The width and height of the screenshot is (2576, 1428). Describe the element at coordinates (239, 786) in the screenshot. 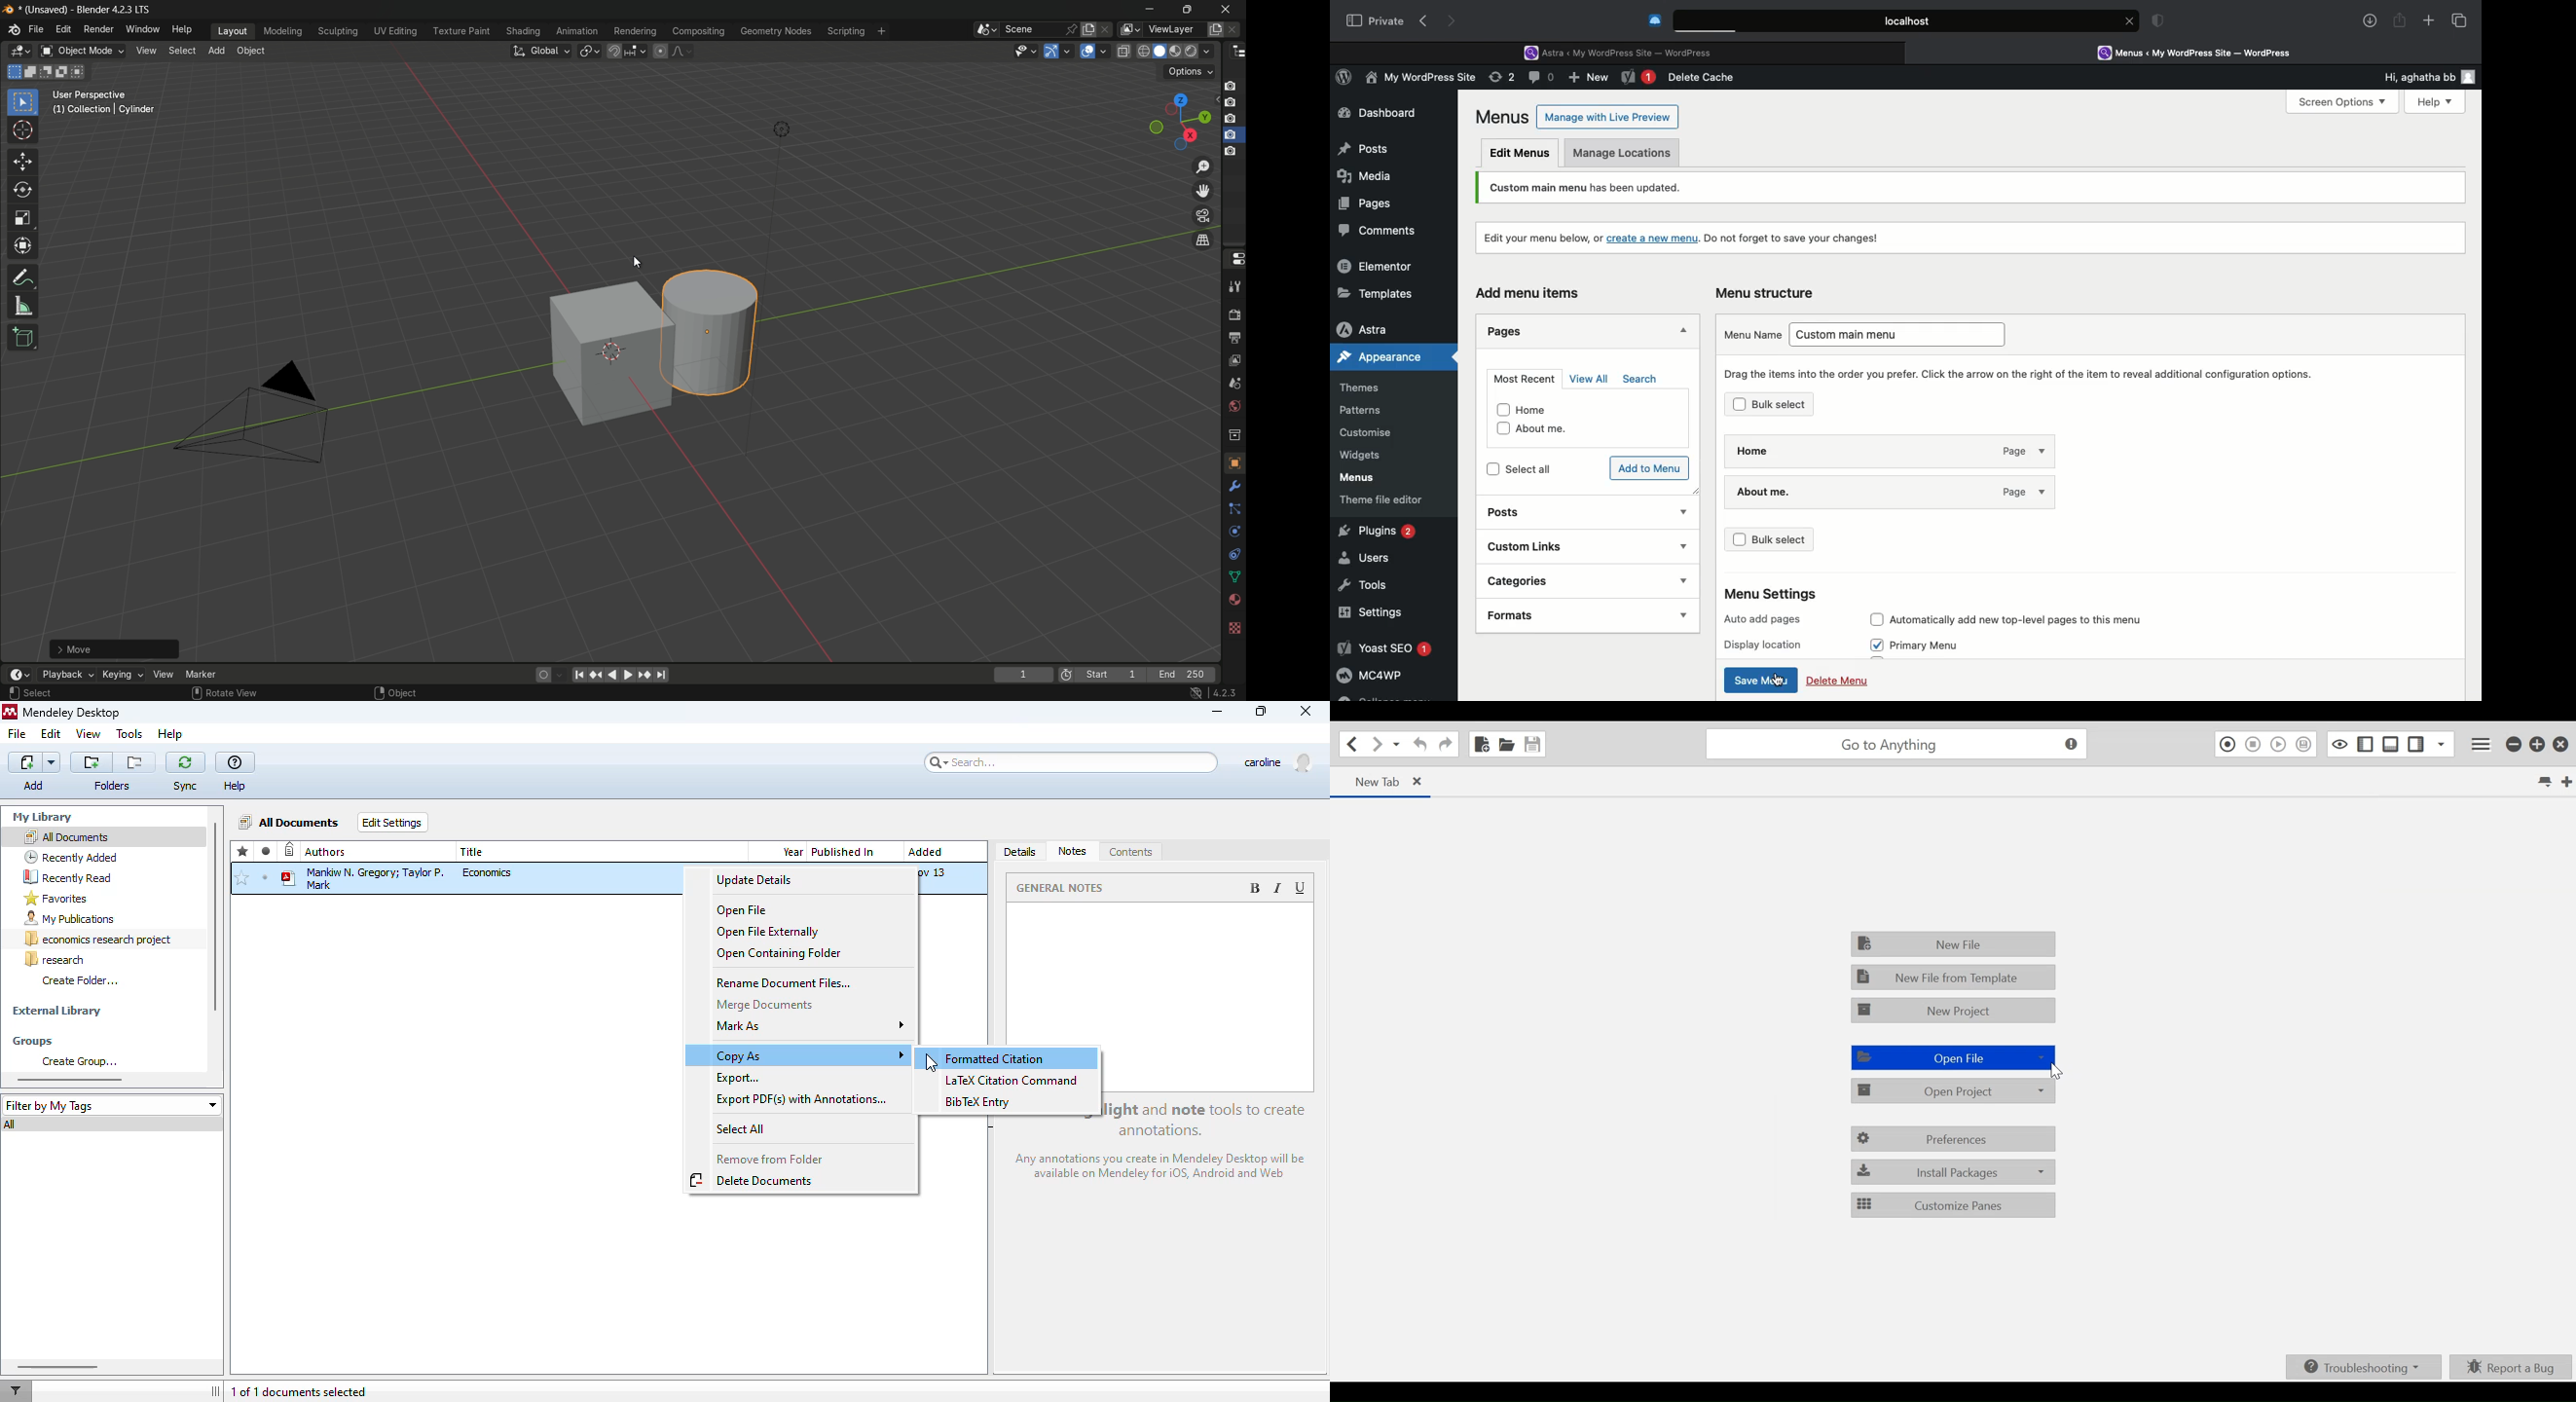

I see `Help` at that location.